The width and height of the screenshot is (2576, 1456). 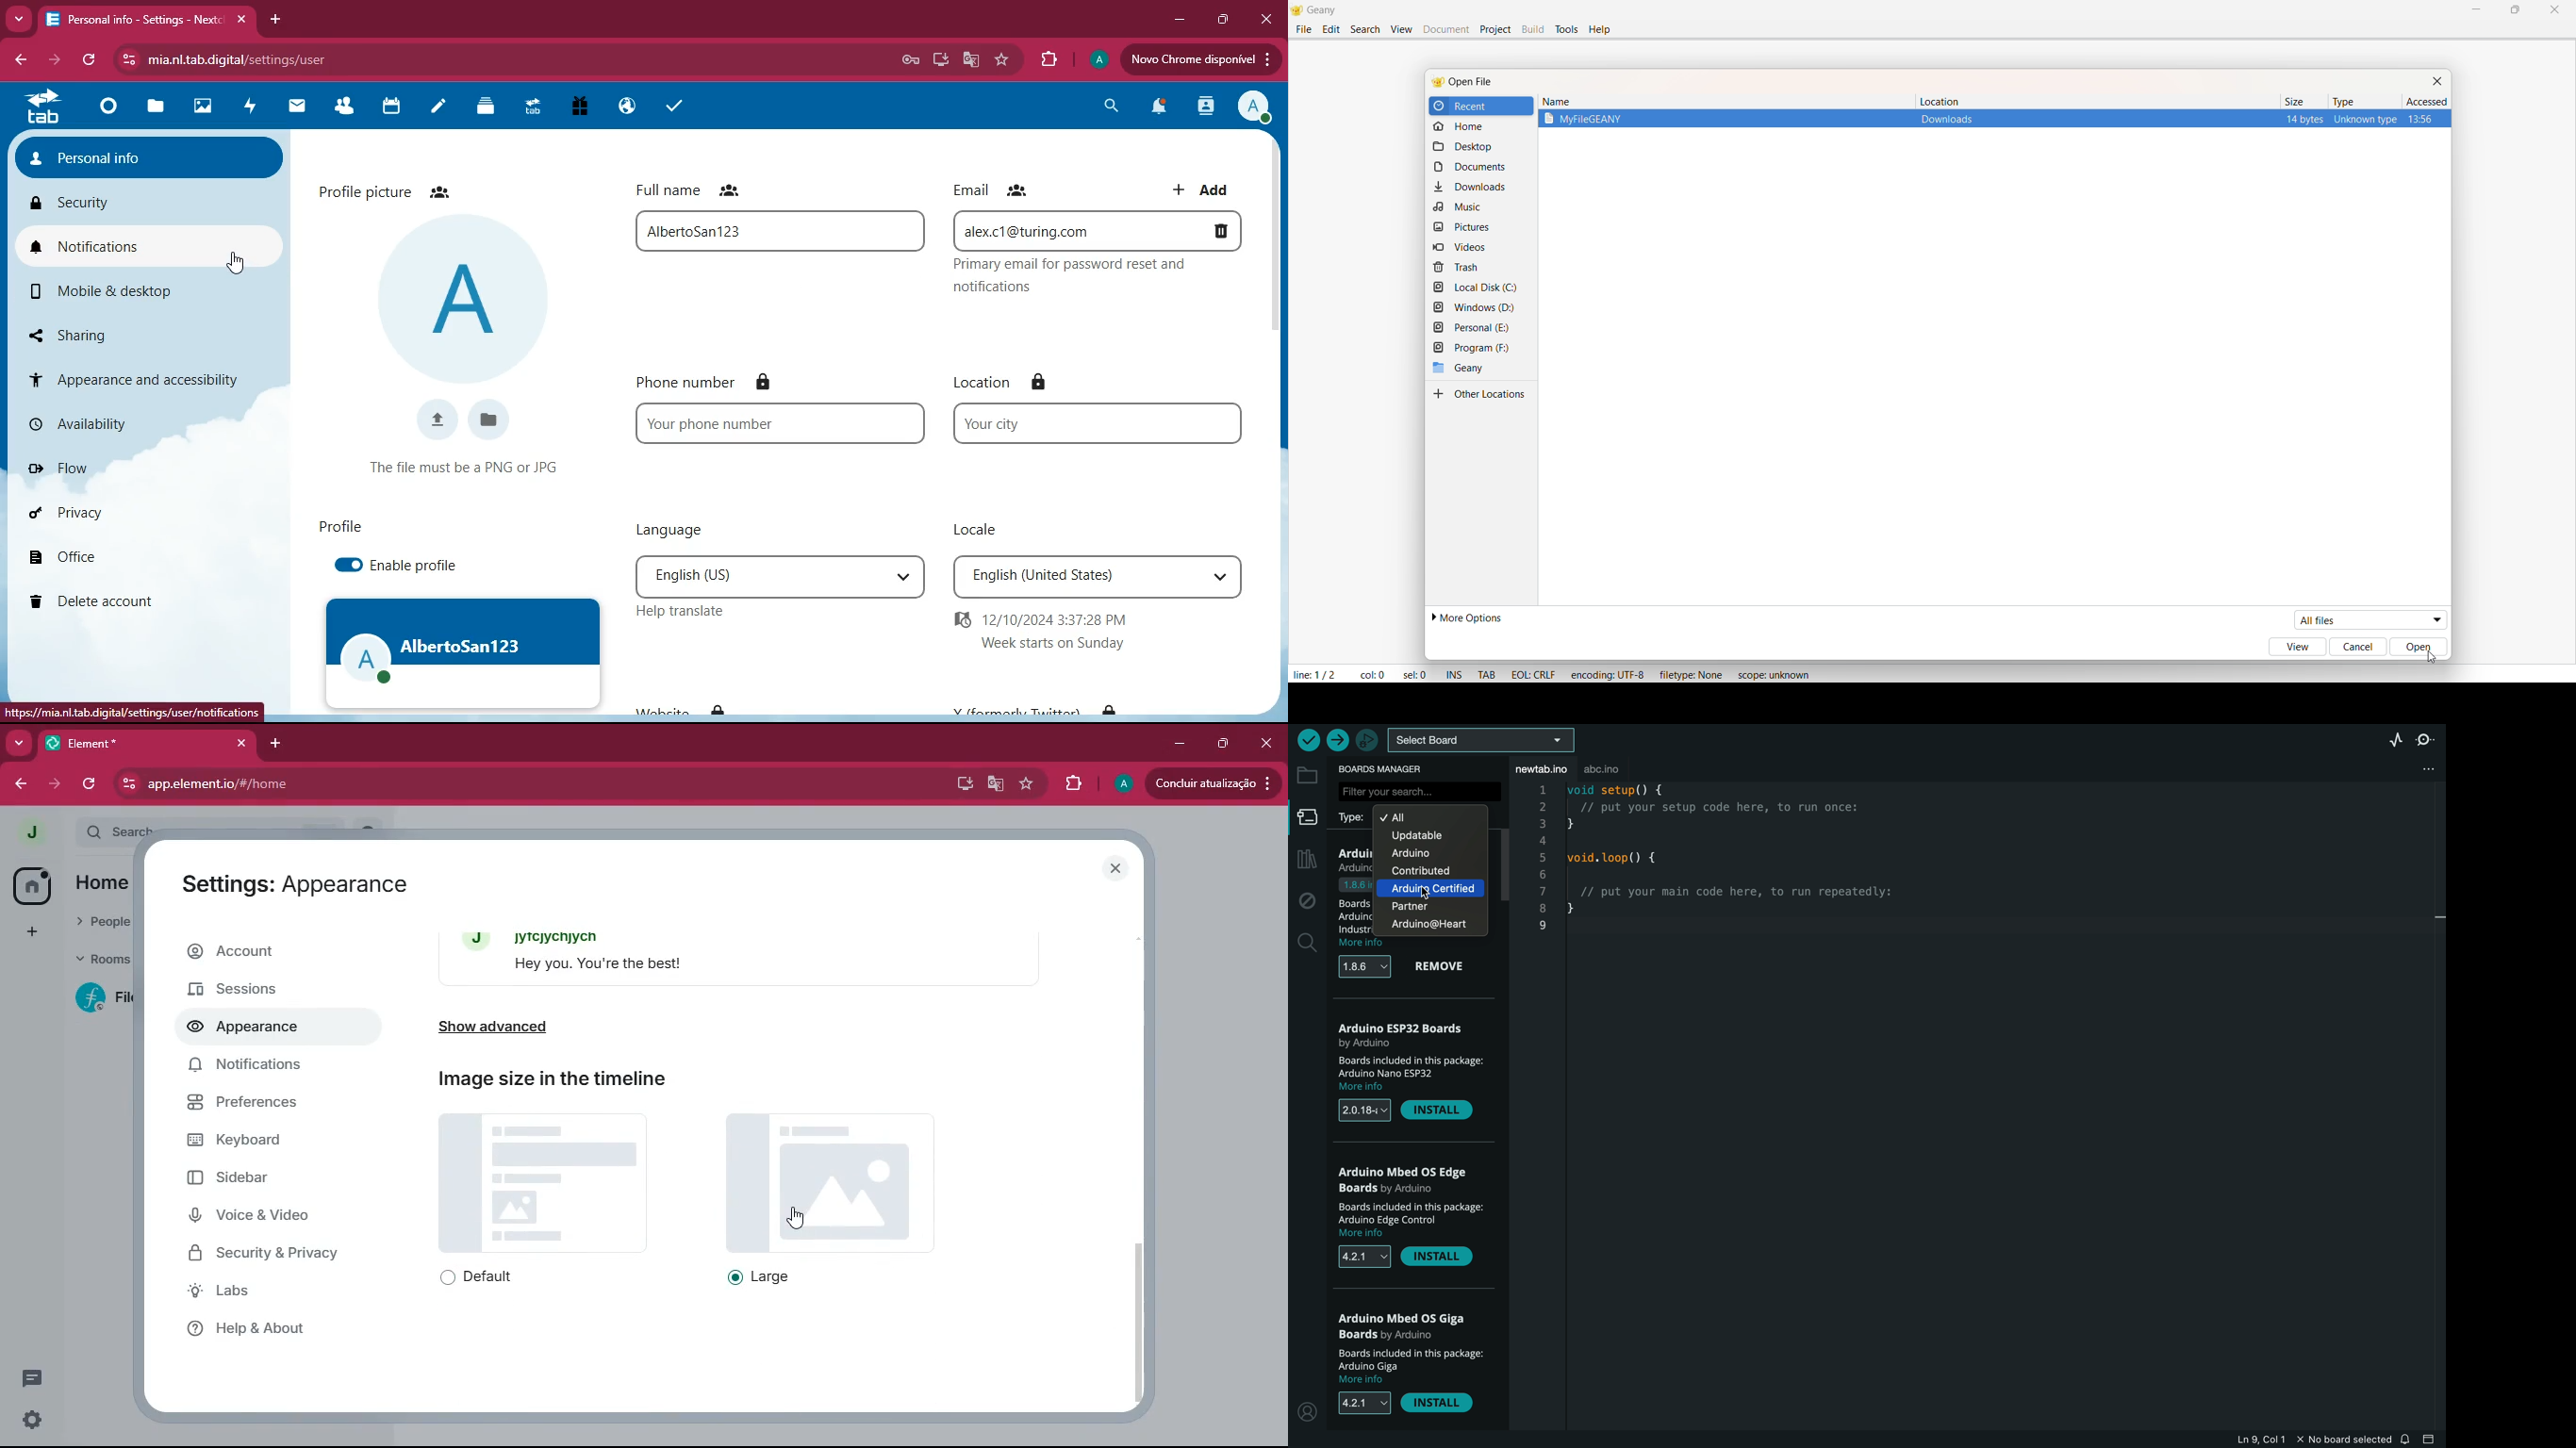 I want to click on help, so click(x=700, y=614).